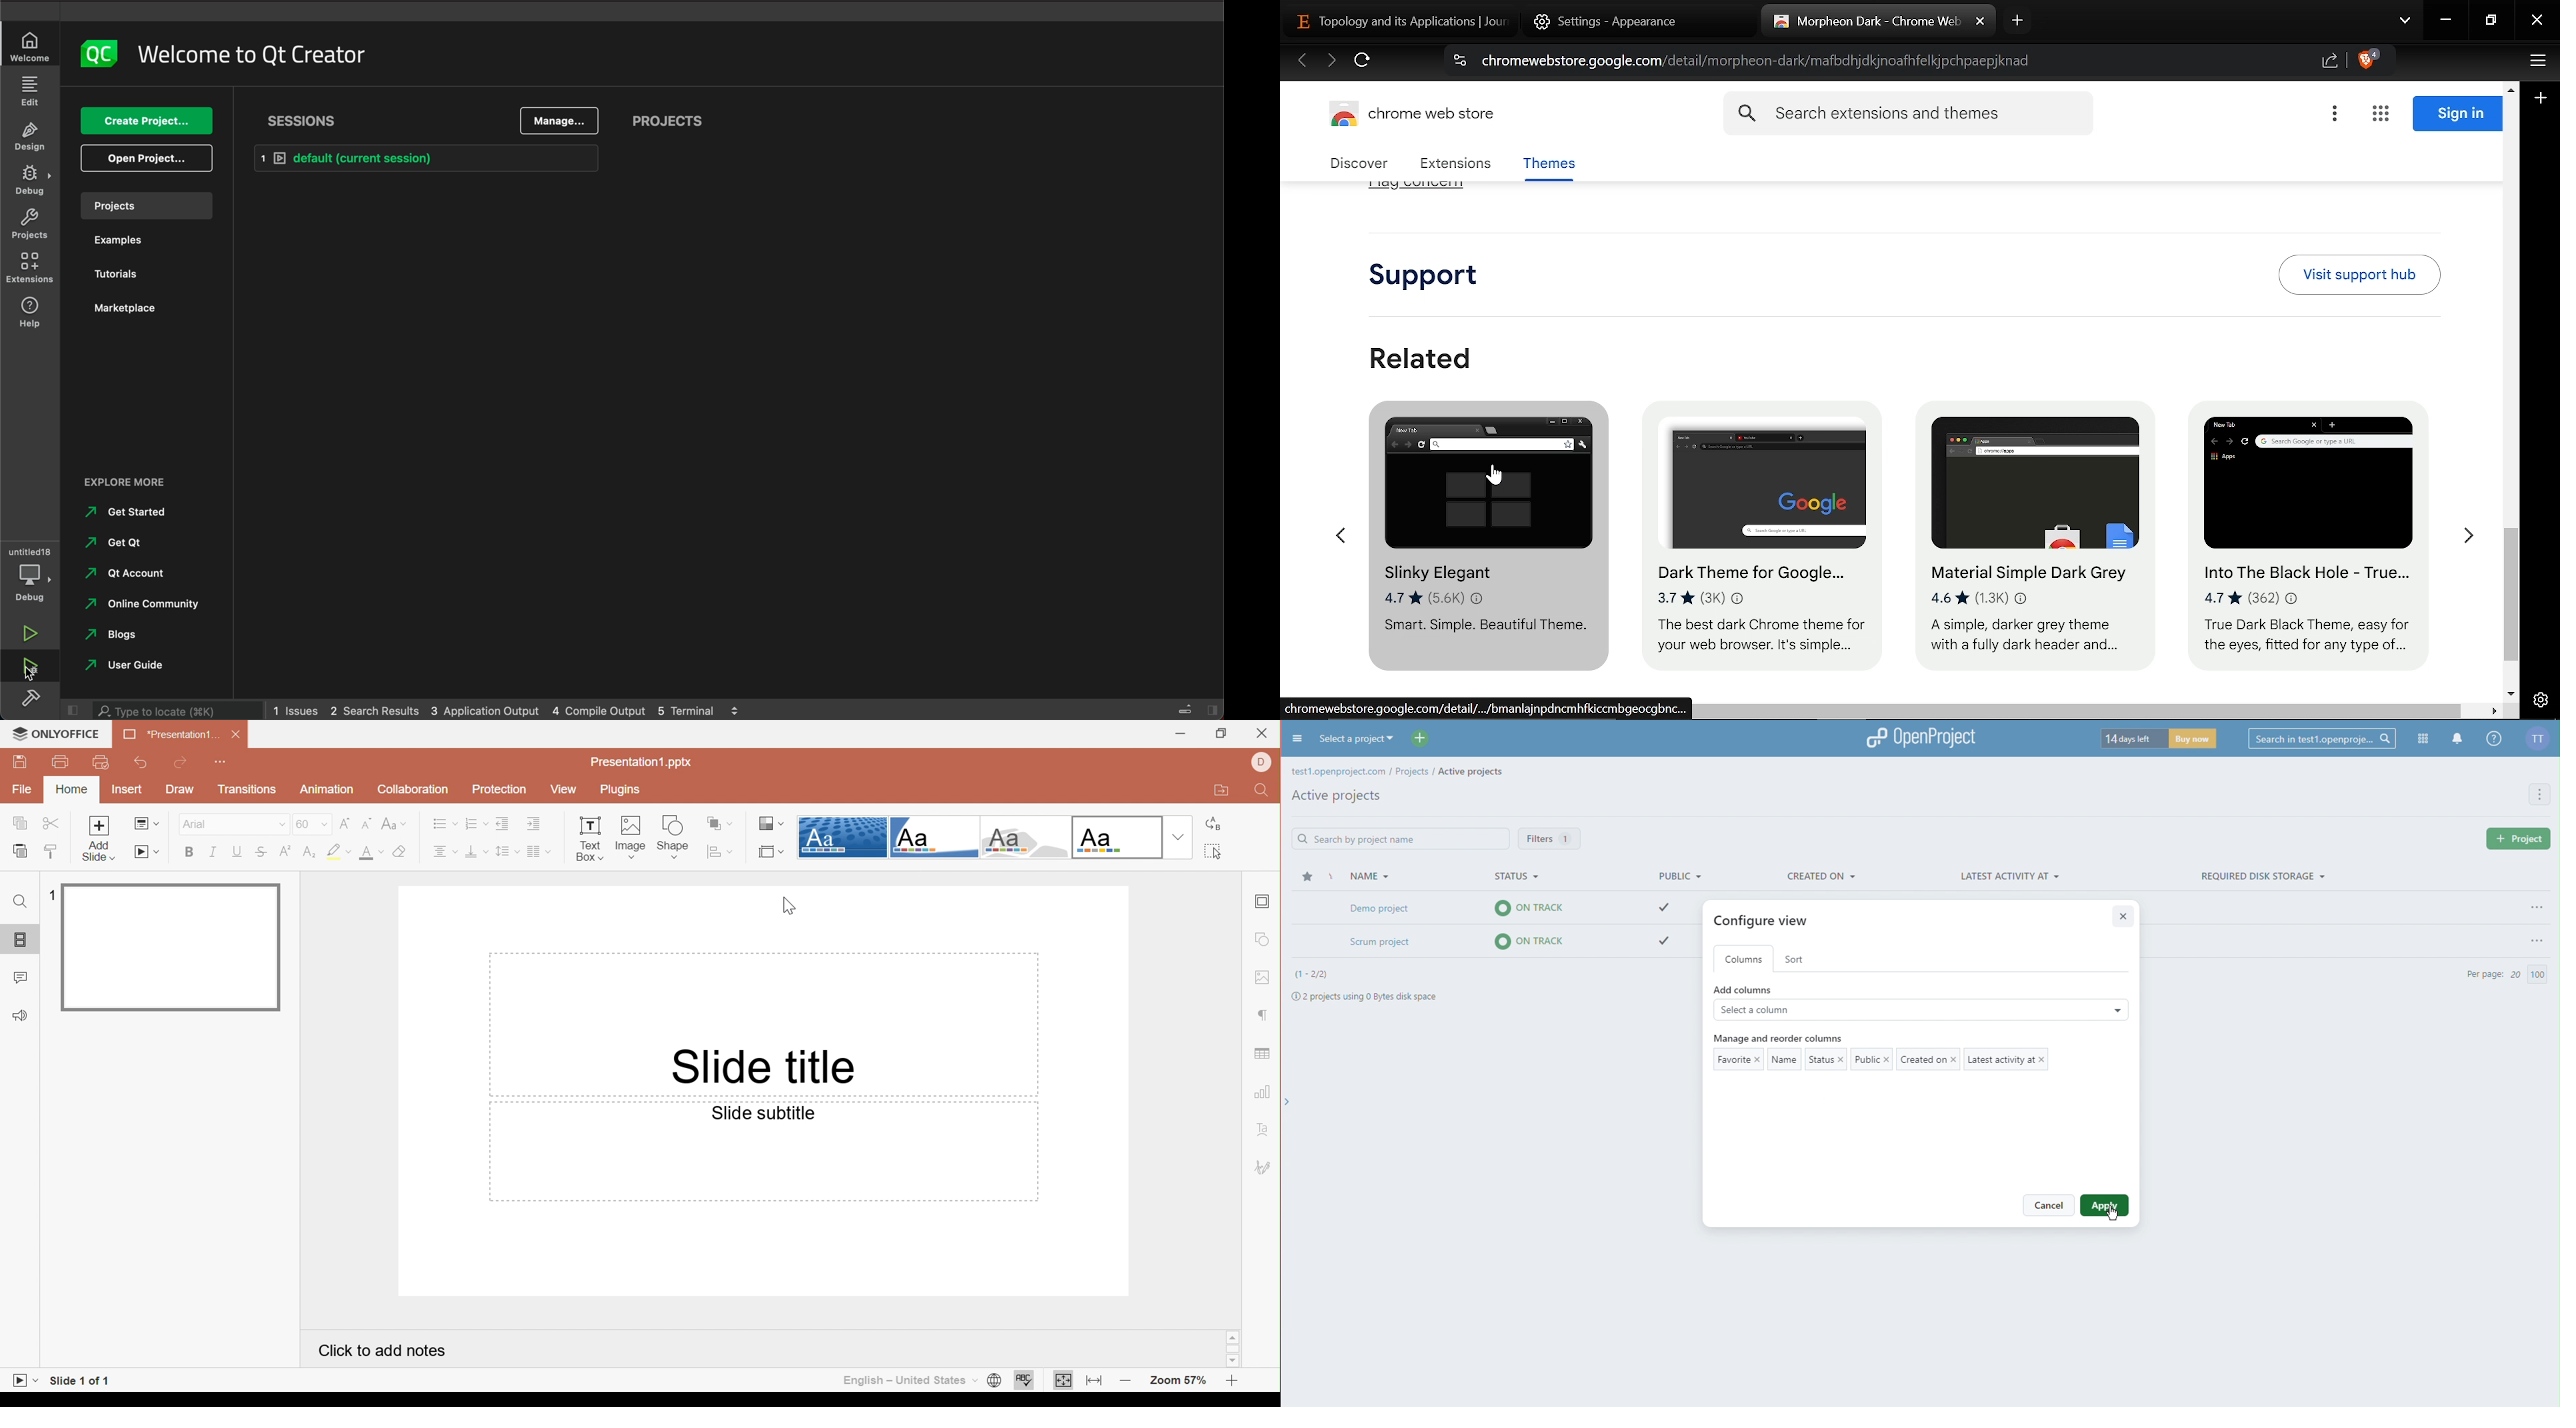 The height and width of the screenshot is (1428, 2576). What do you see at coordinates (1784, 1038) in the screenshot?
I see `Manage and reorder columns` at bounding box center [1784, 1038].